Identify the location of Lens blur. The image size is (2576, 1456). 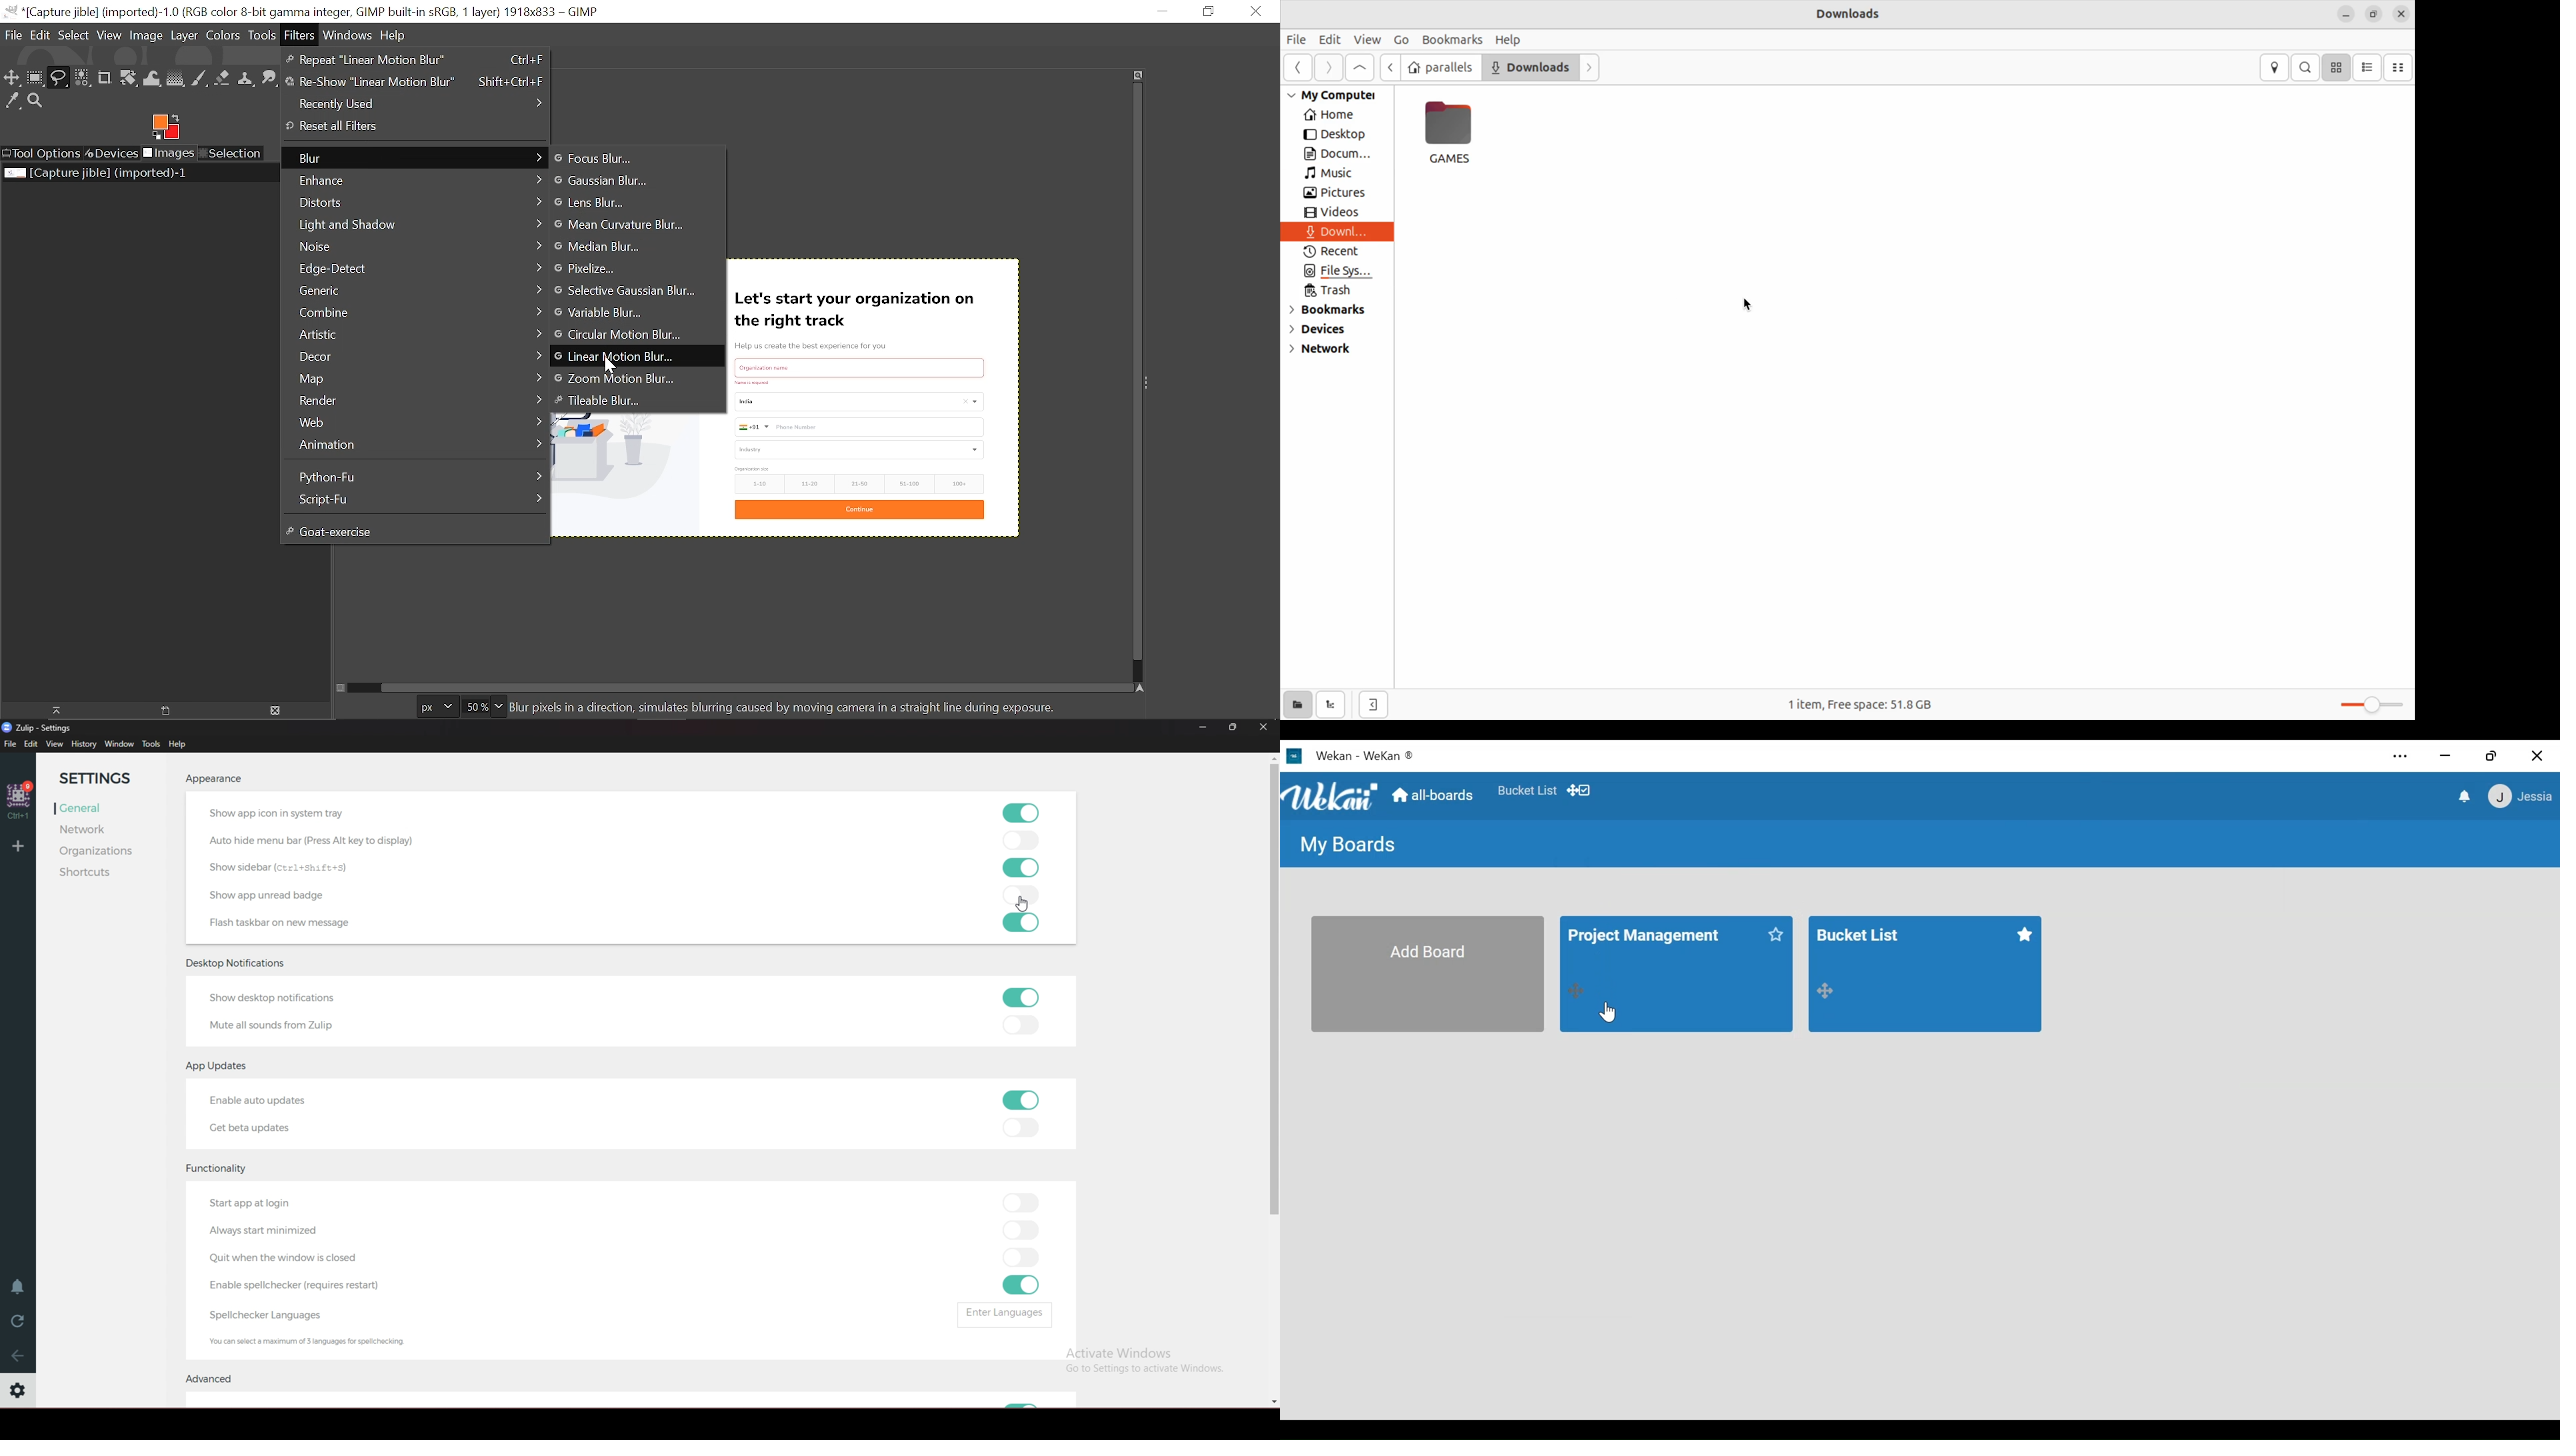
(613, 204).